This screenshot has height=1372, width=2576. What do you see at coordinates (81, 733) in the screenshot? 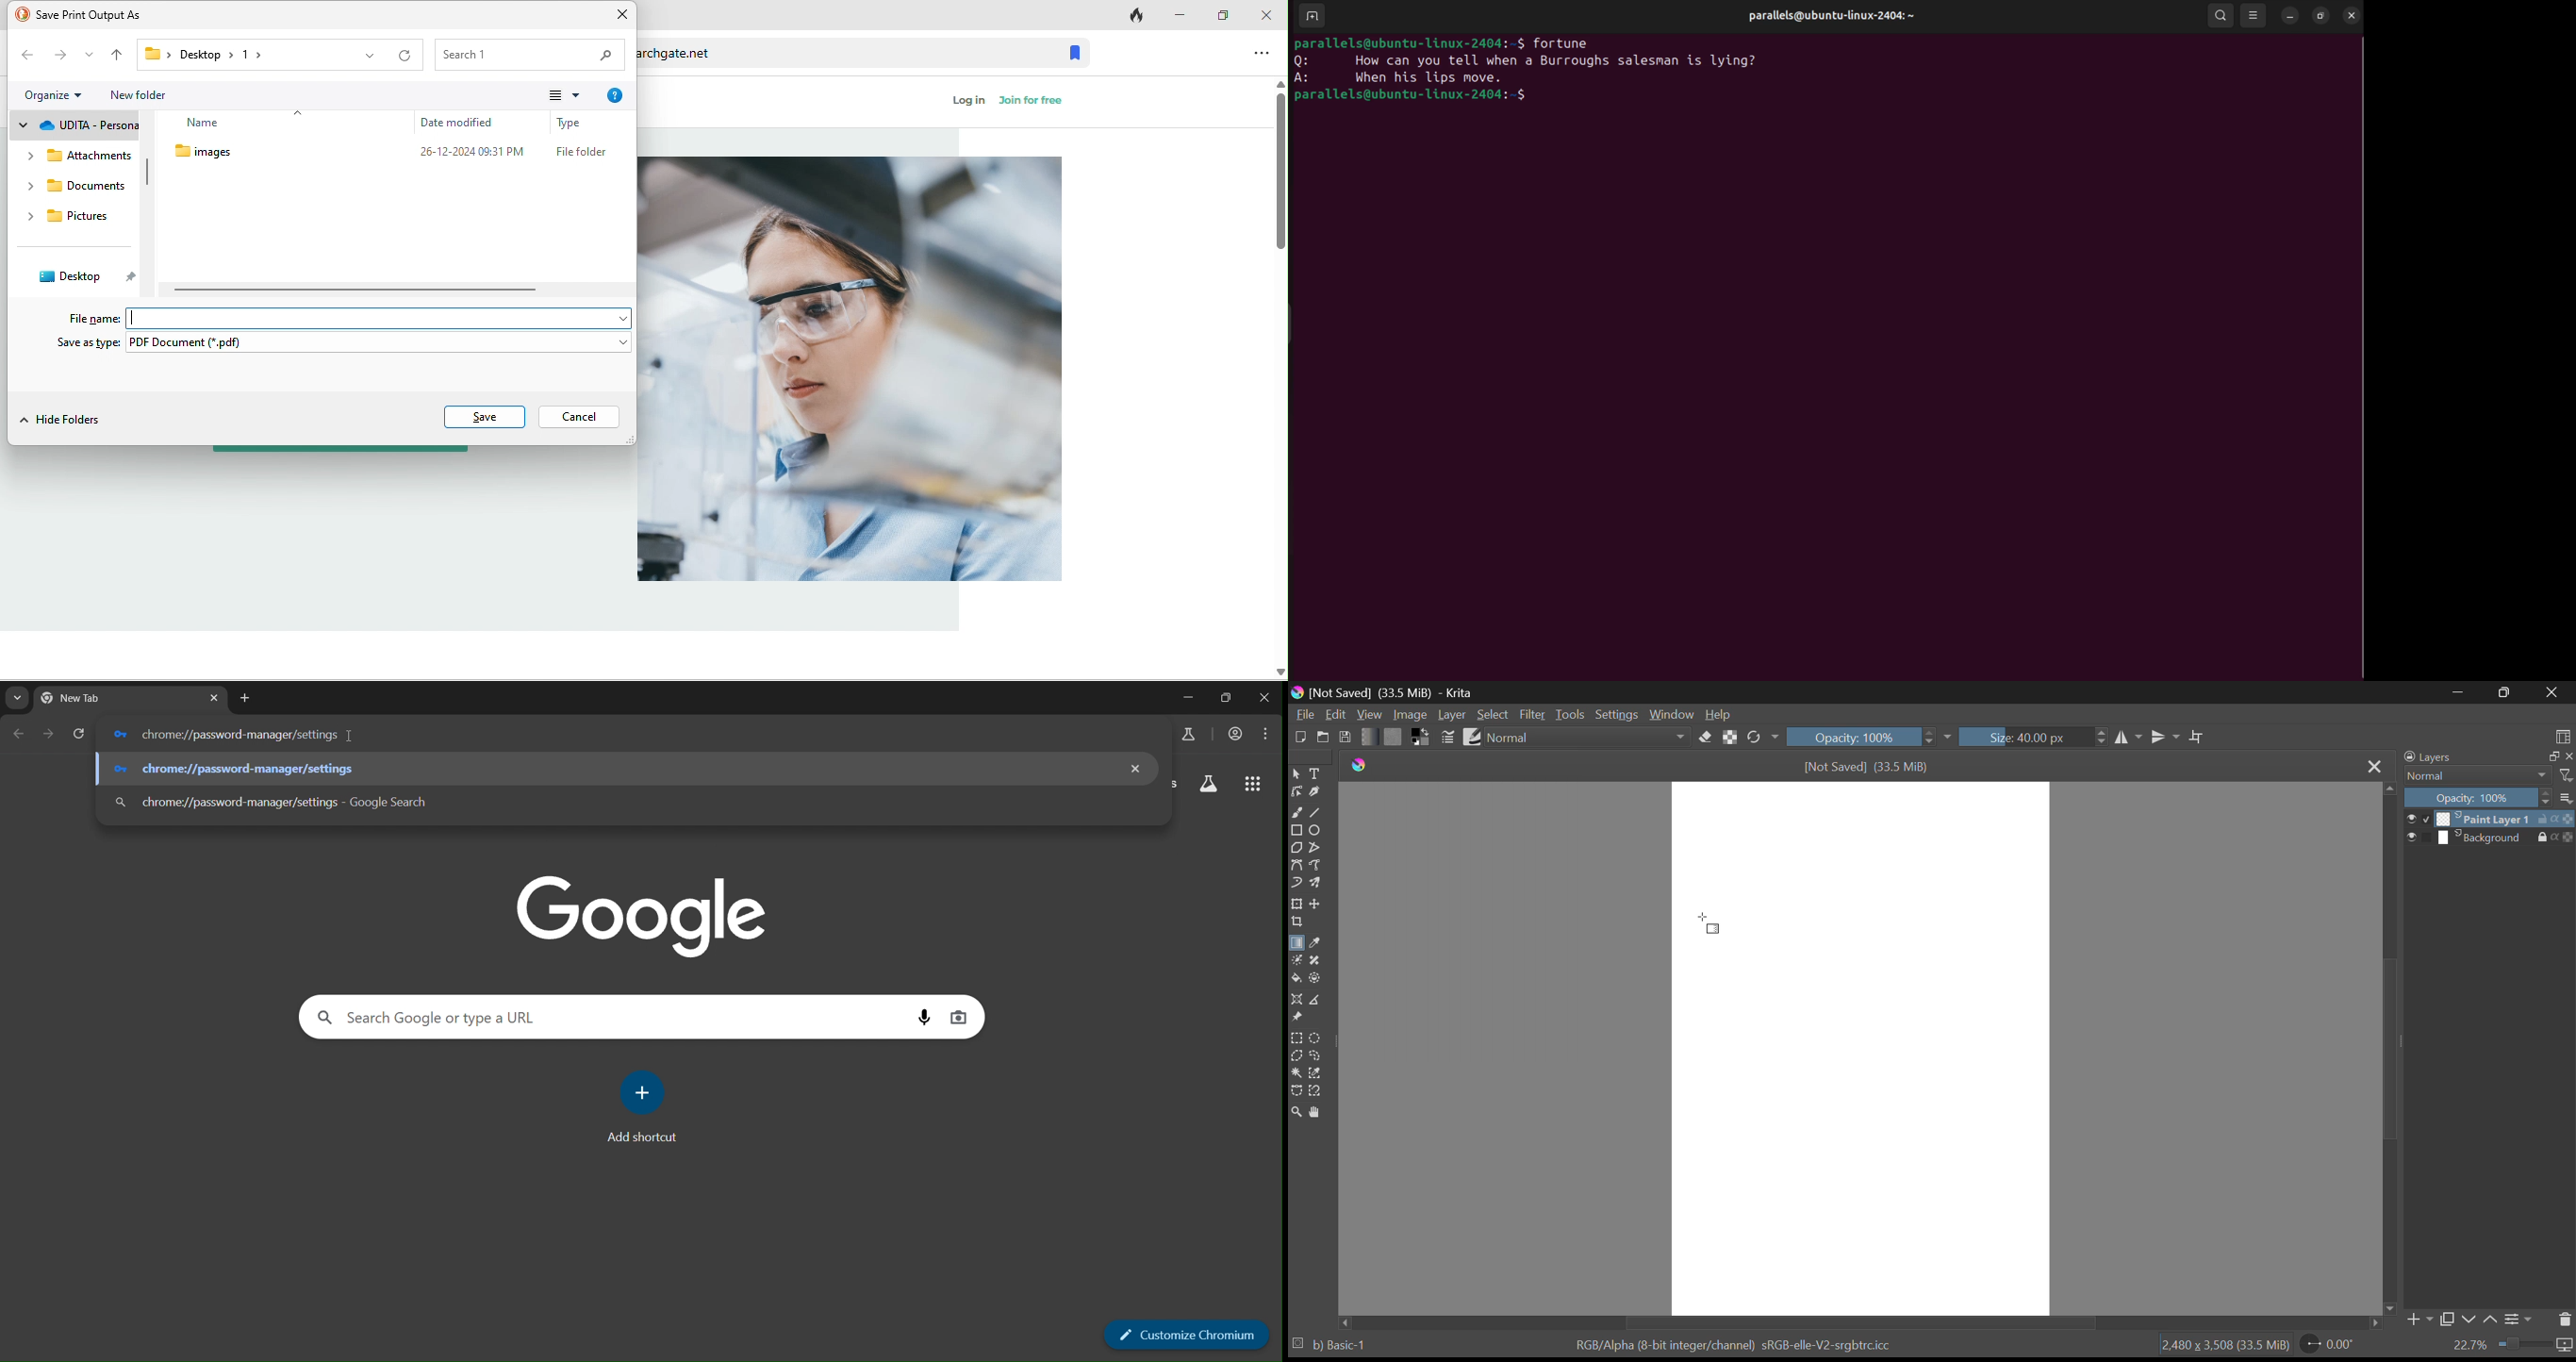
I see `reload page` at bounding box center [81, 733].